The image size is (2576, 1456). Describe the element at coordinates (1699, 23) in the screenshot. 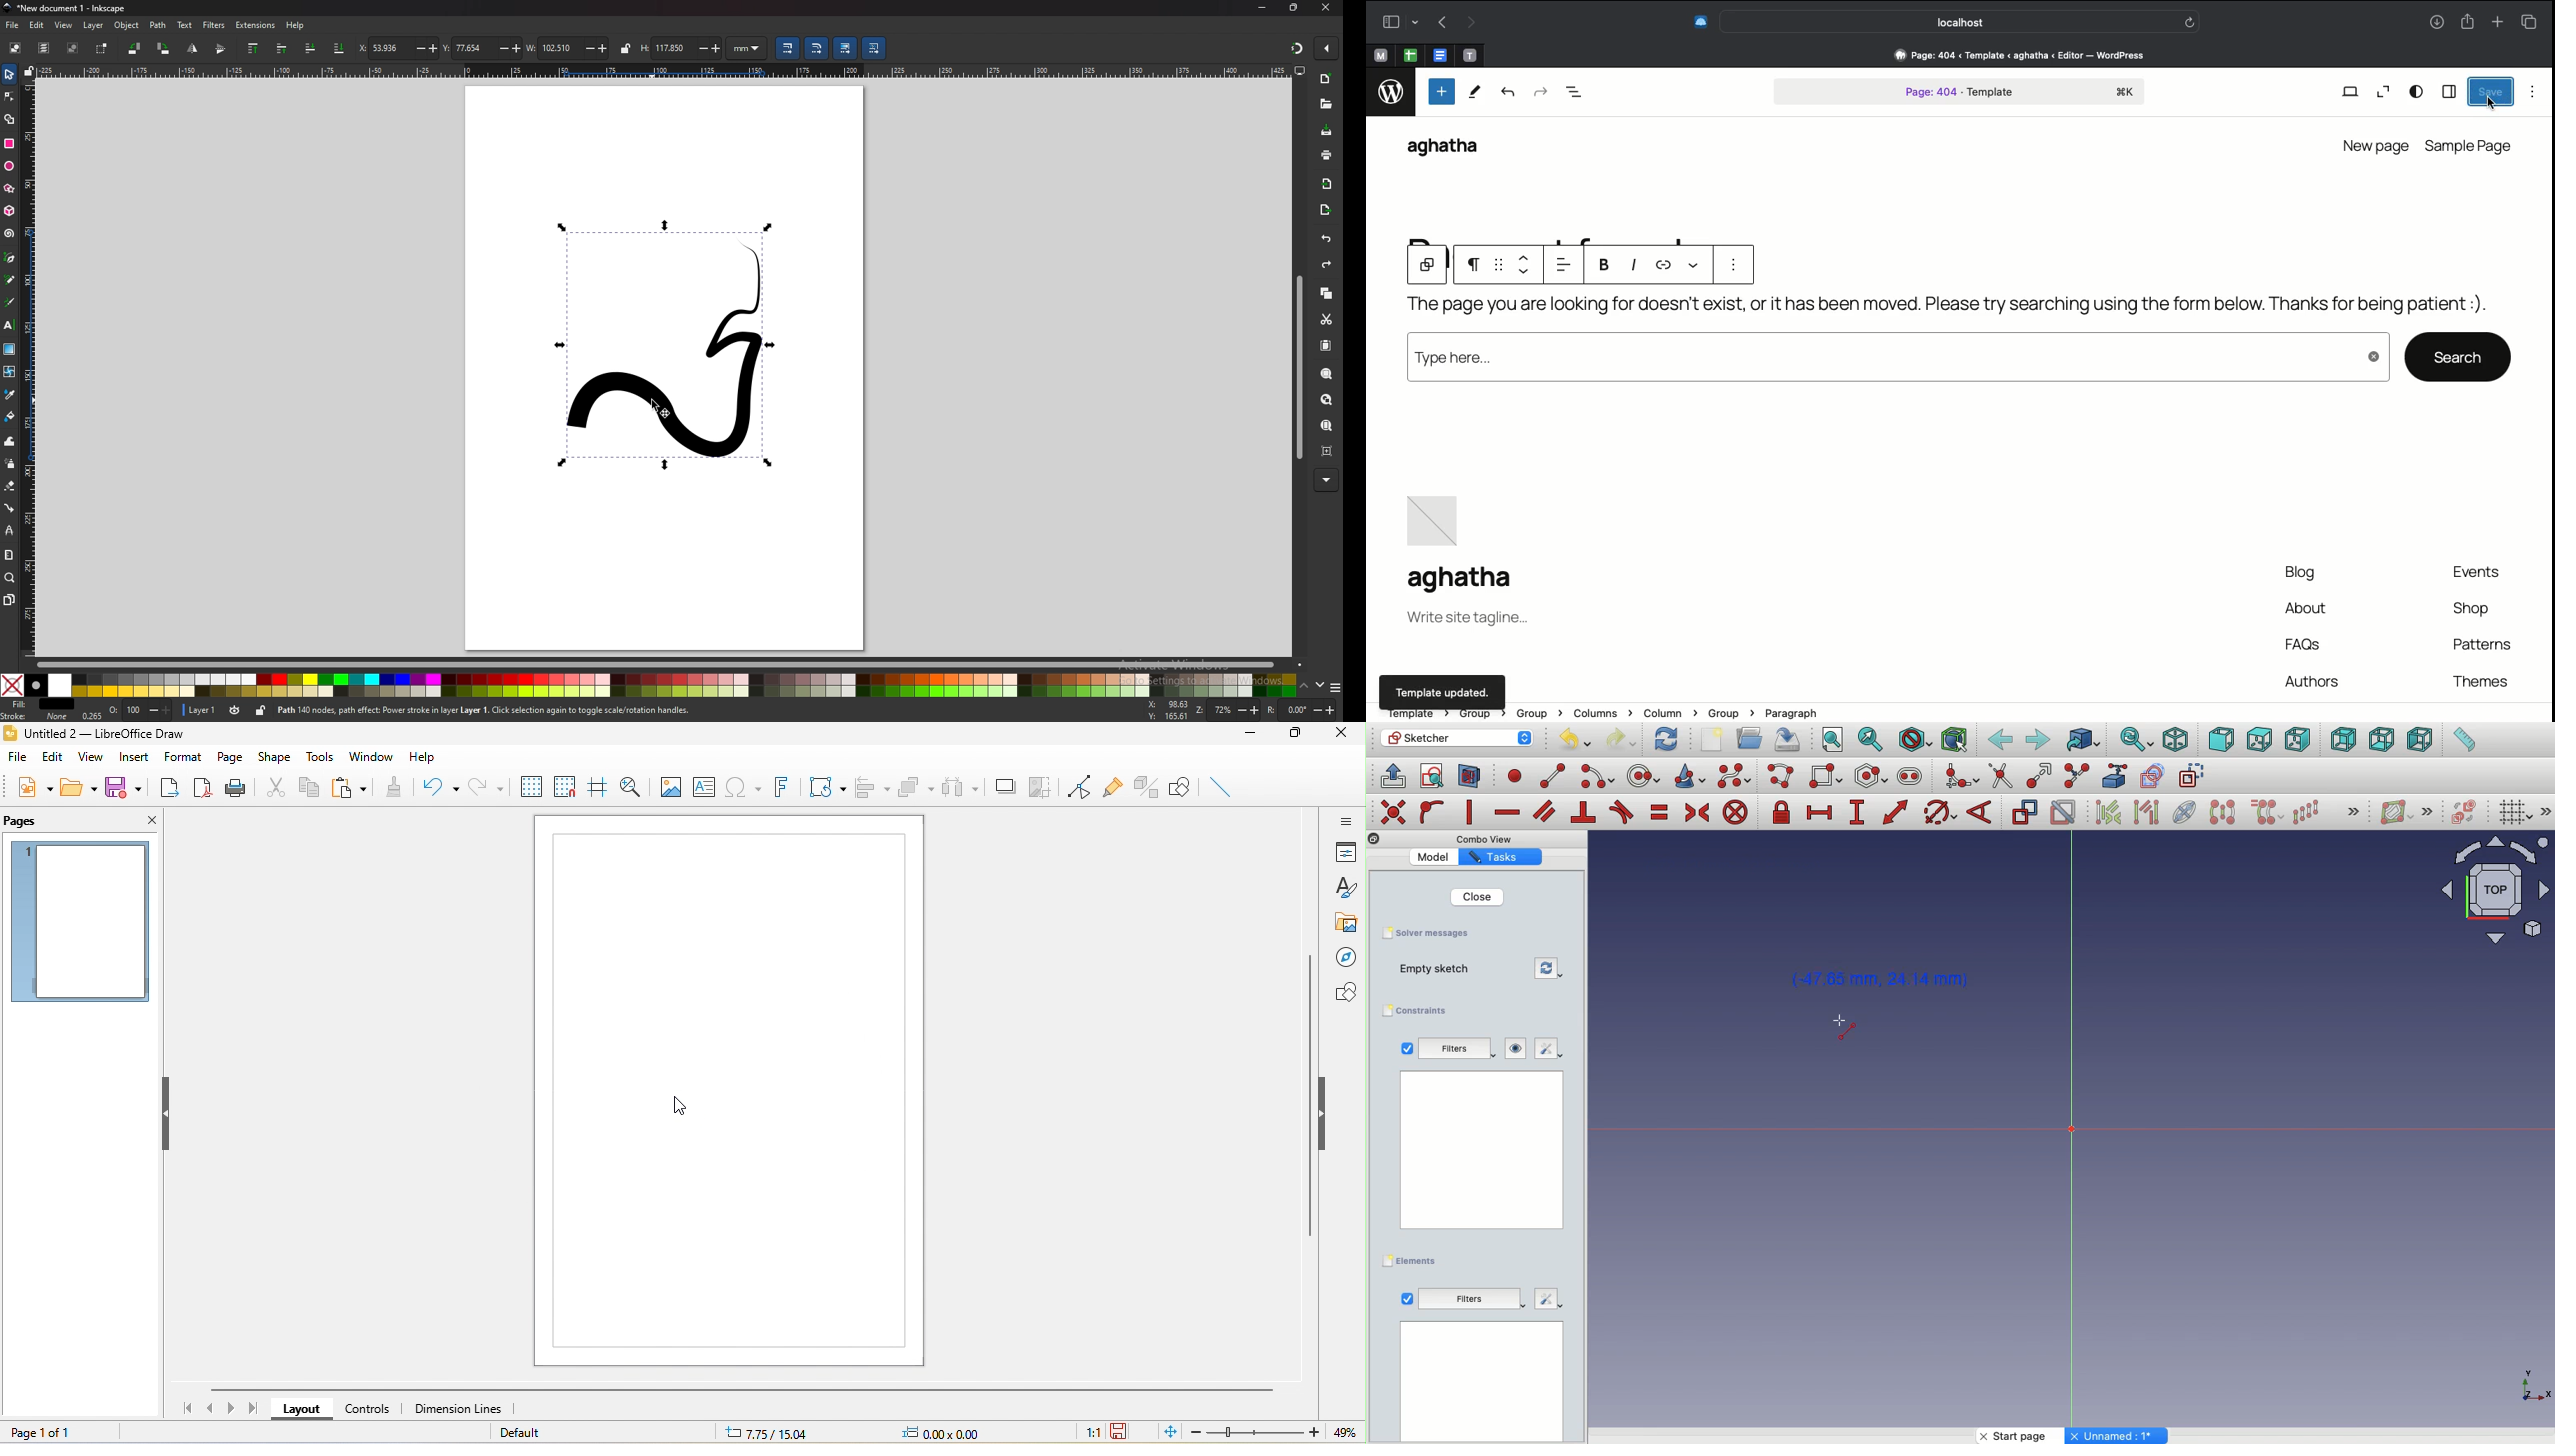

I see `Extensions` at that location.